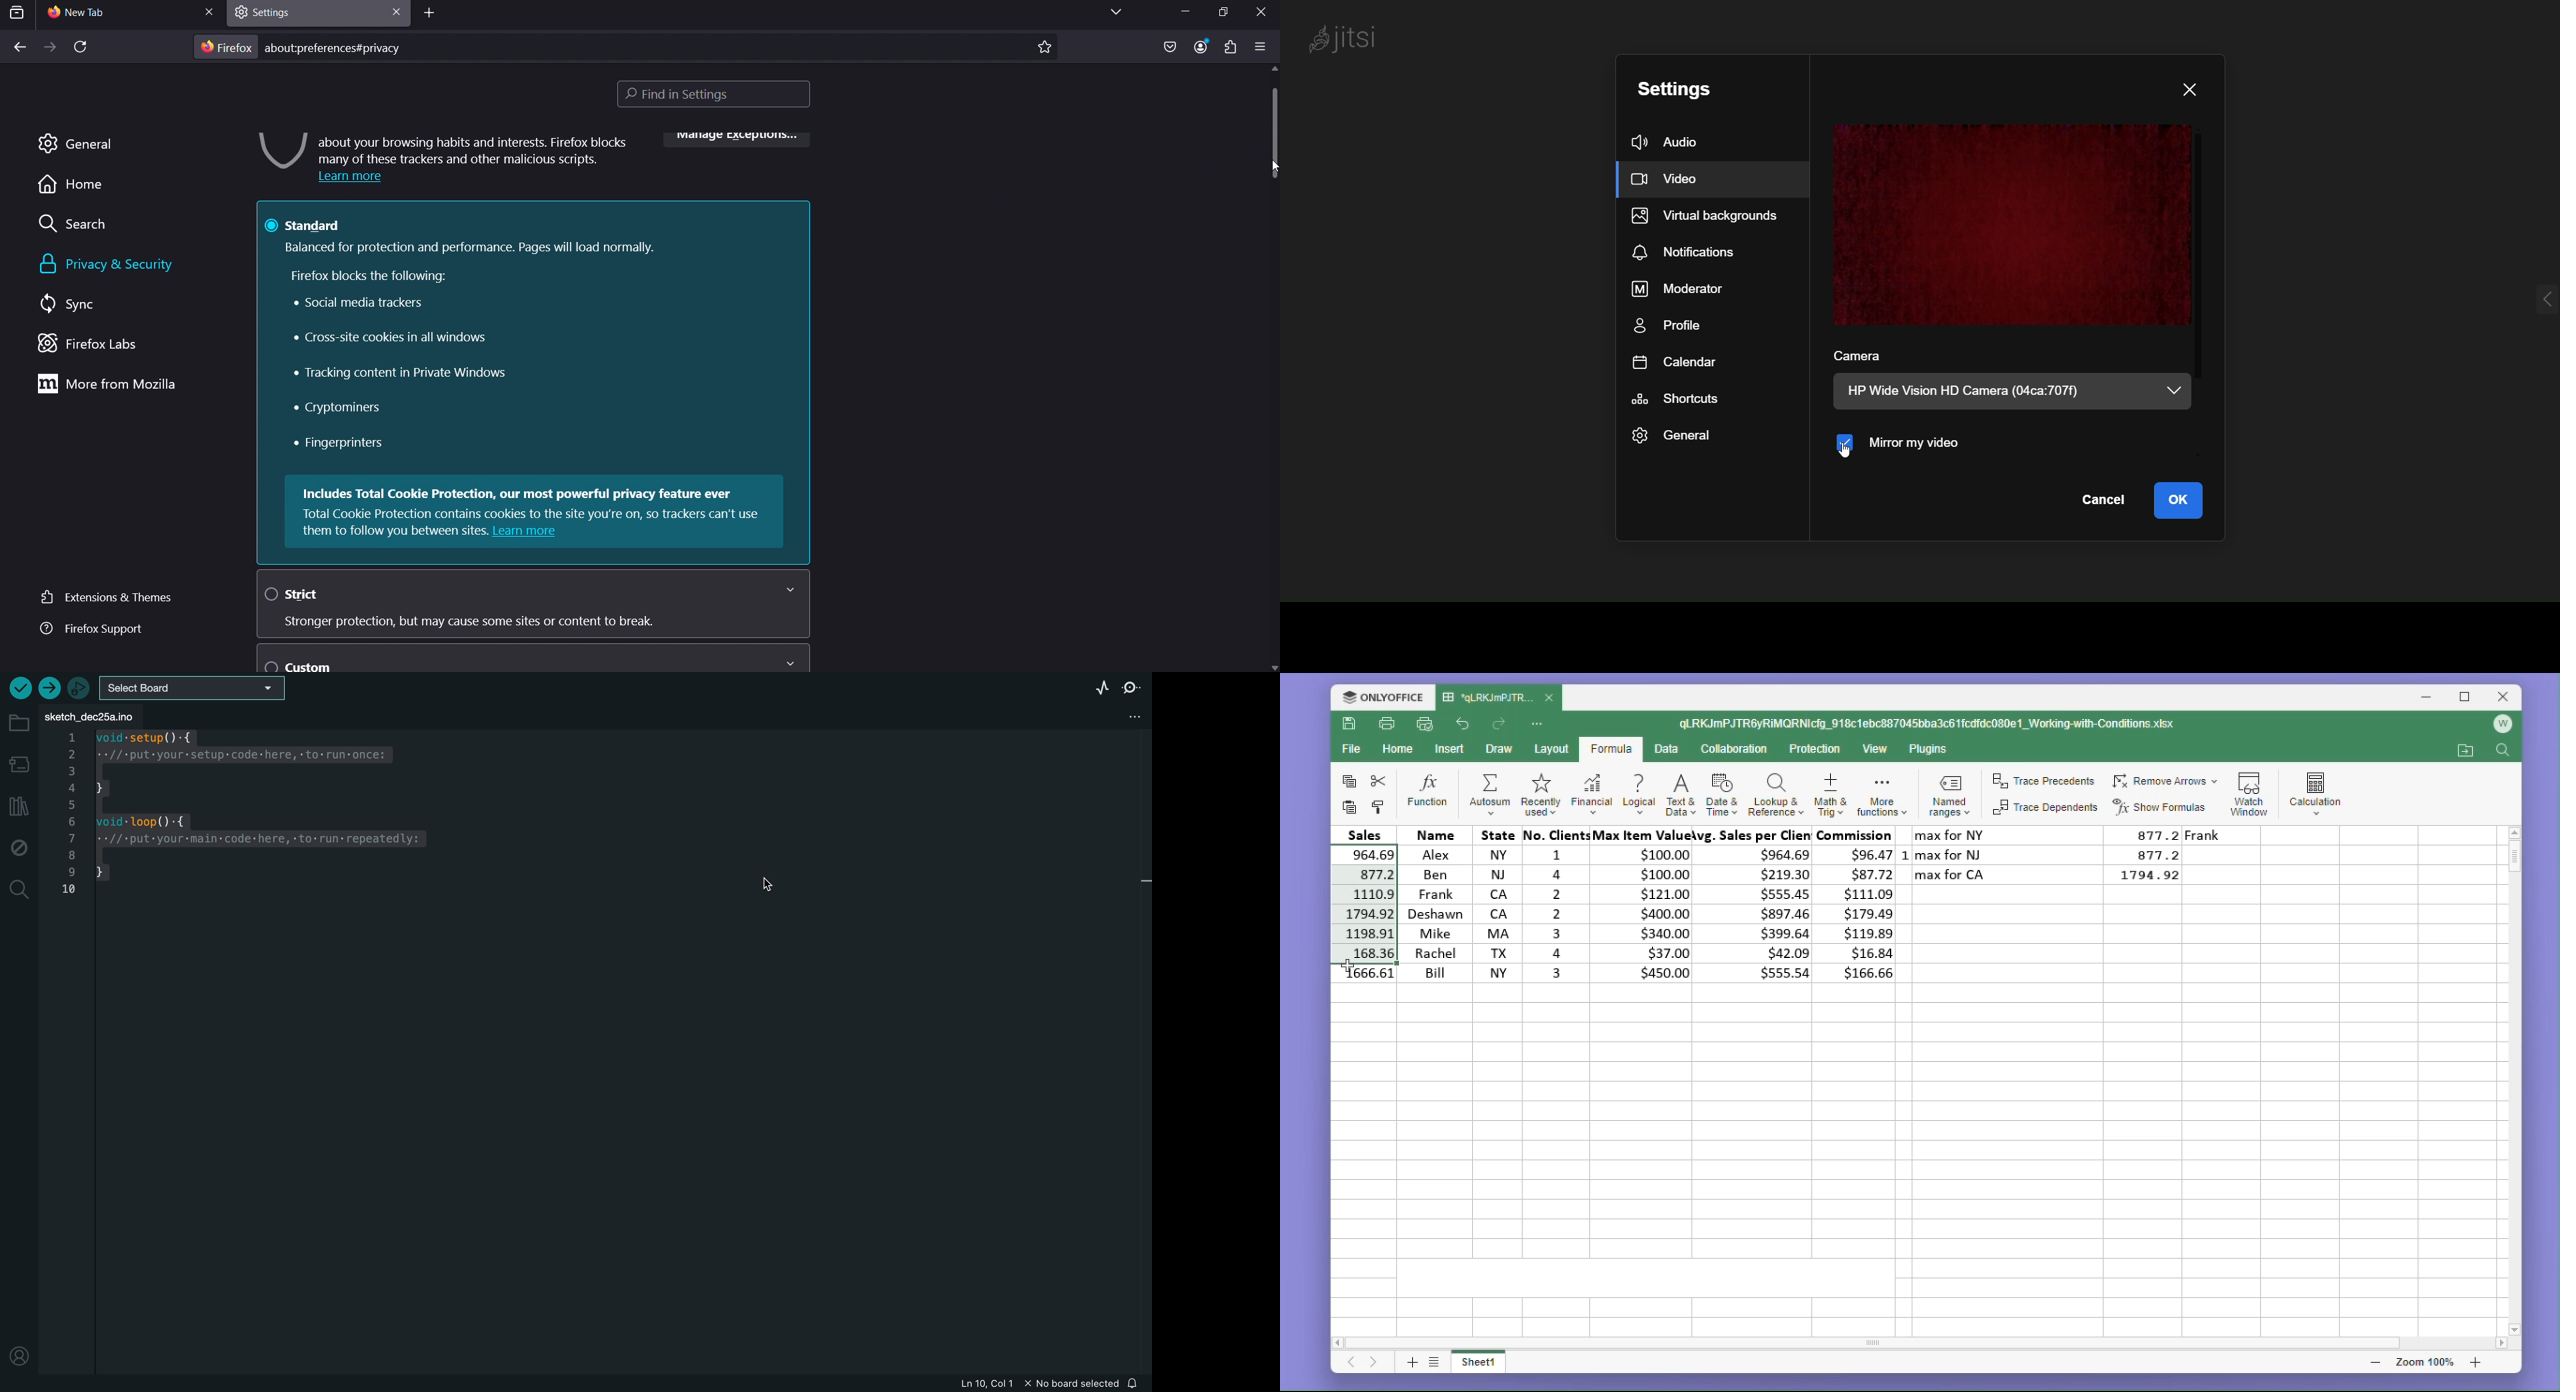  What do you see at coordinates (1881, 797) in the screenshot?
I see `math functions` at bounding box center [1881, 797].